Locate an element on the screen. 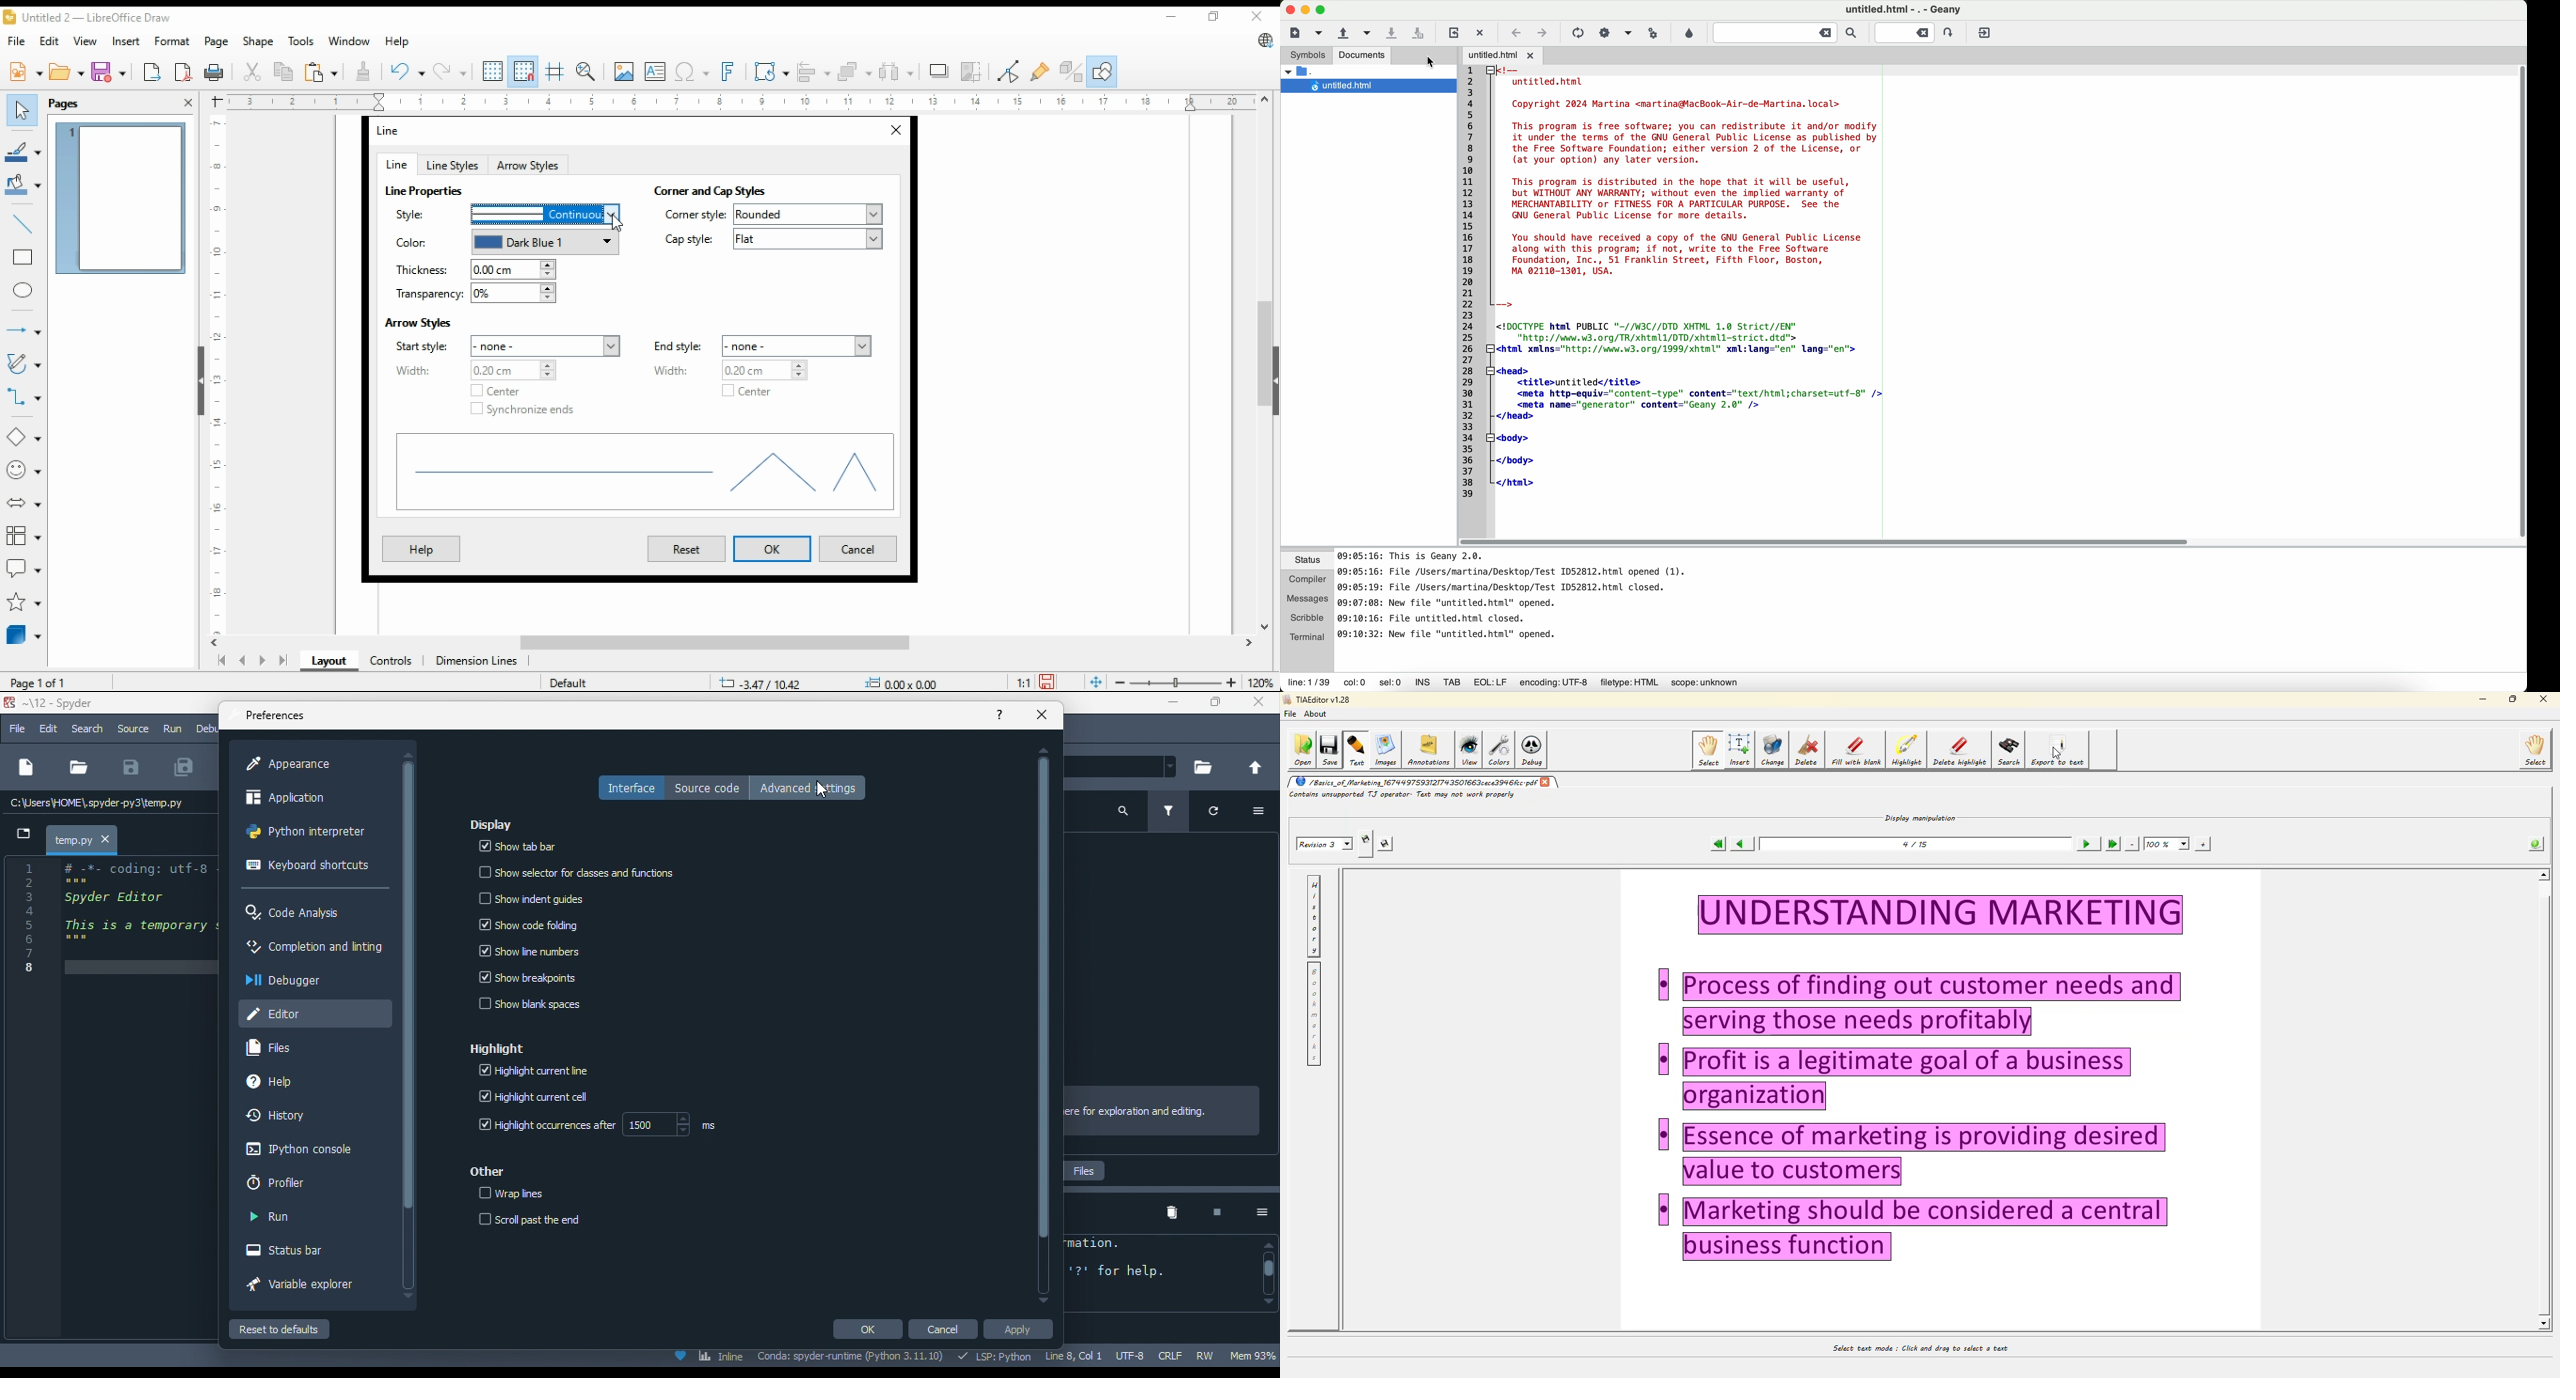 The image size is (2576, 1400). highlight current cell is located at coordinates (545, 1100).